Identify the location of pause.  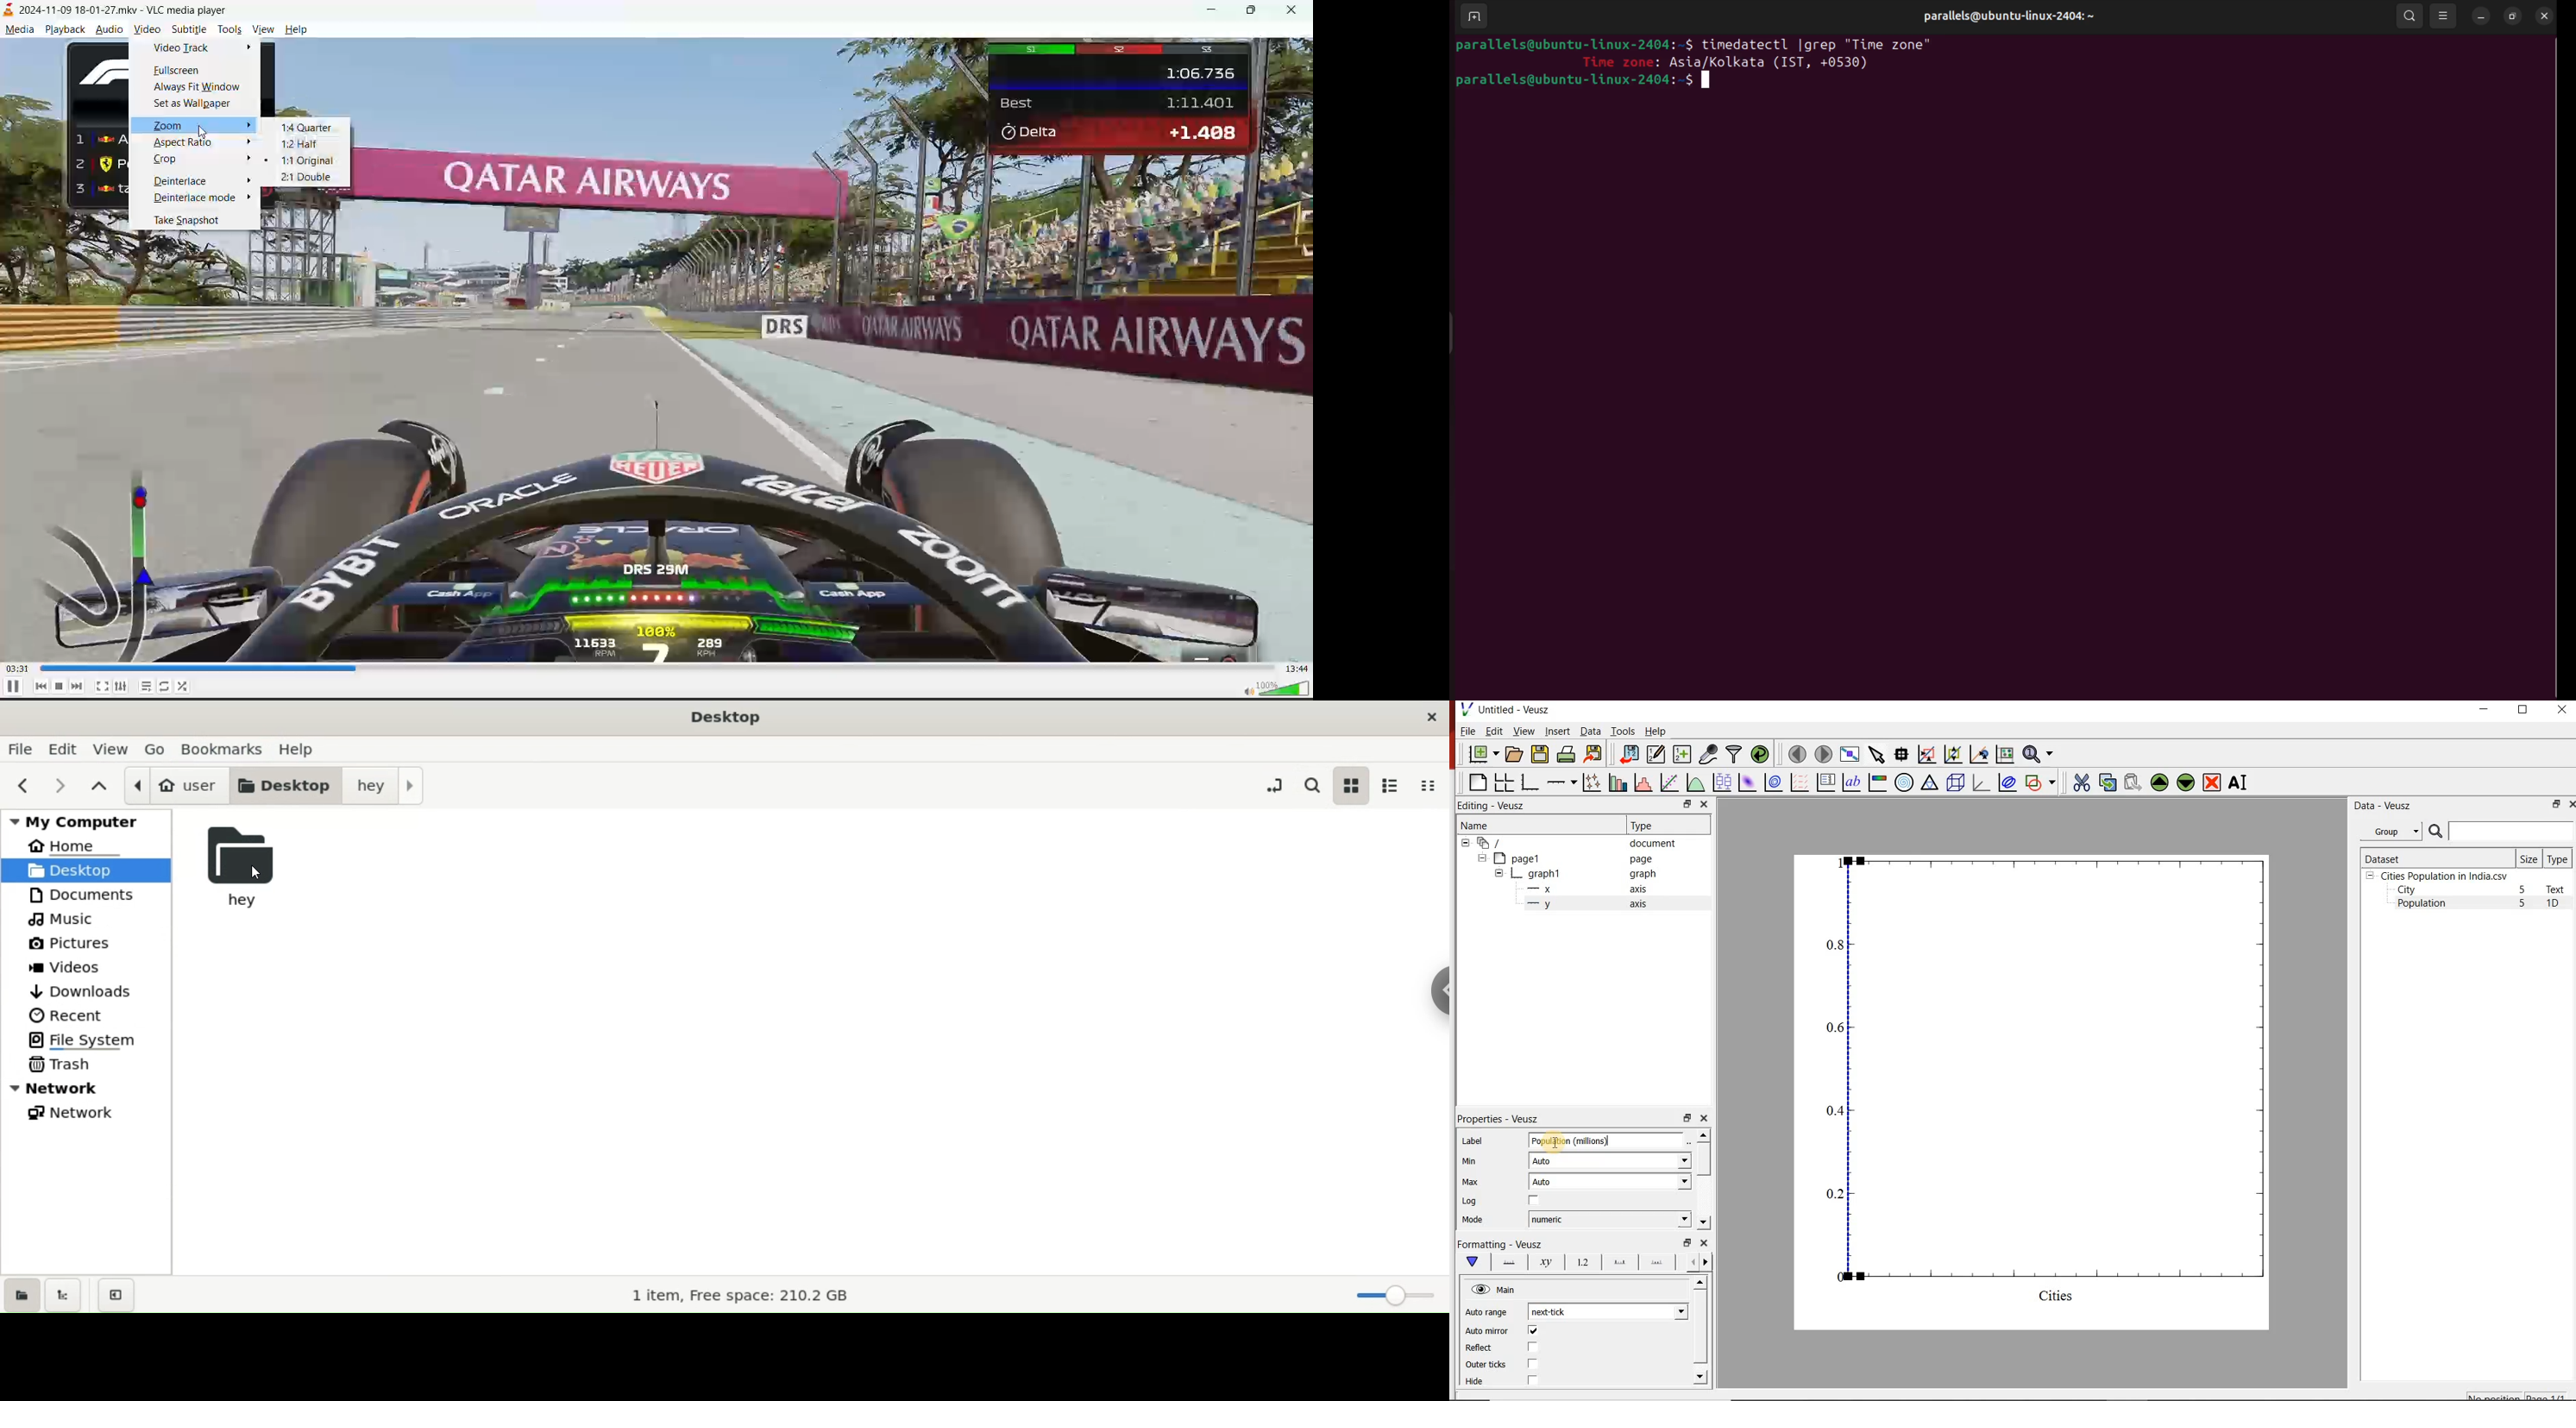
(12, 686).